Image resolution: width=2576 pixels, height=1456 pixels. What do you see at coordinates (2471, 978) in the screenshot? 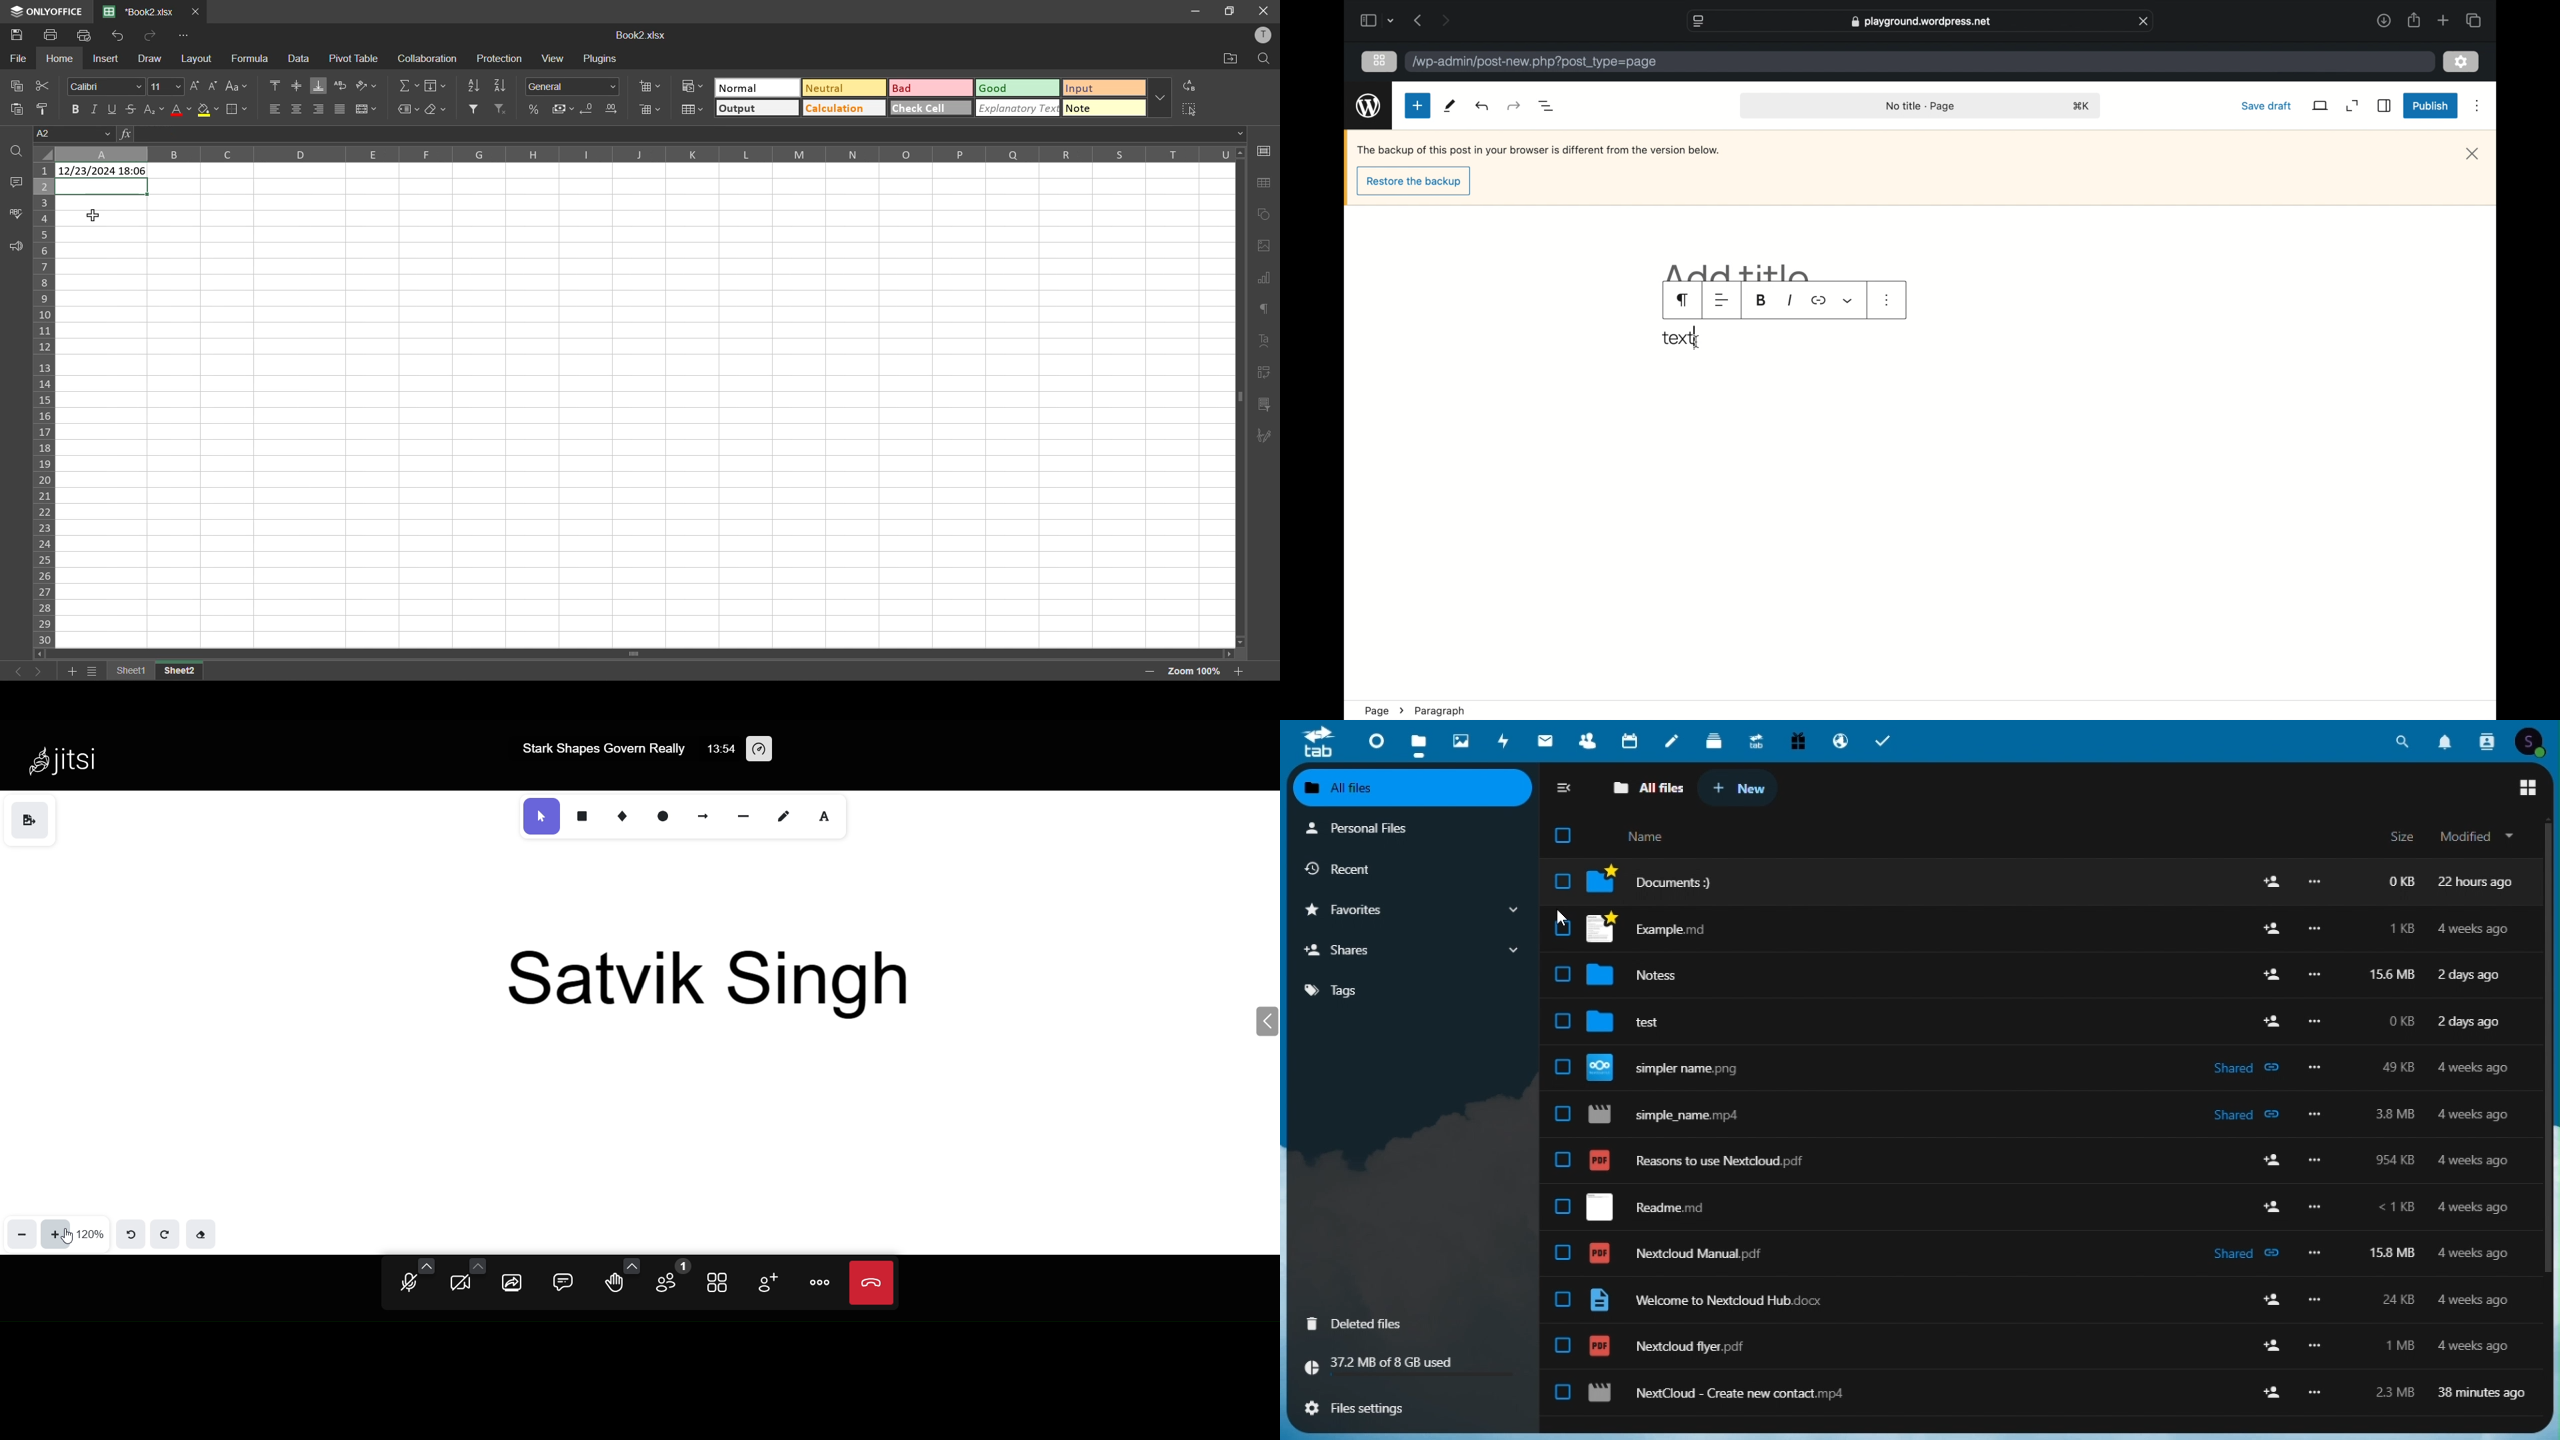
I see `2 days ago` at bounding box center [2471, 978].